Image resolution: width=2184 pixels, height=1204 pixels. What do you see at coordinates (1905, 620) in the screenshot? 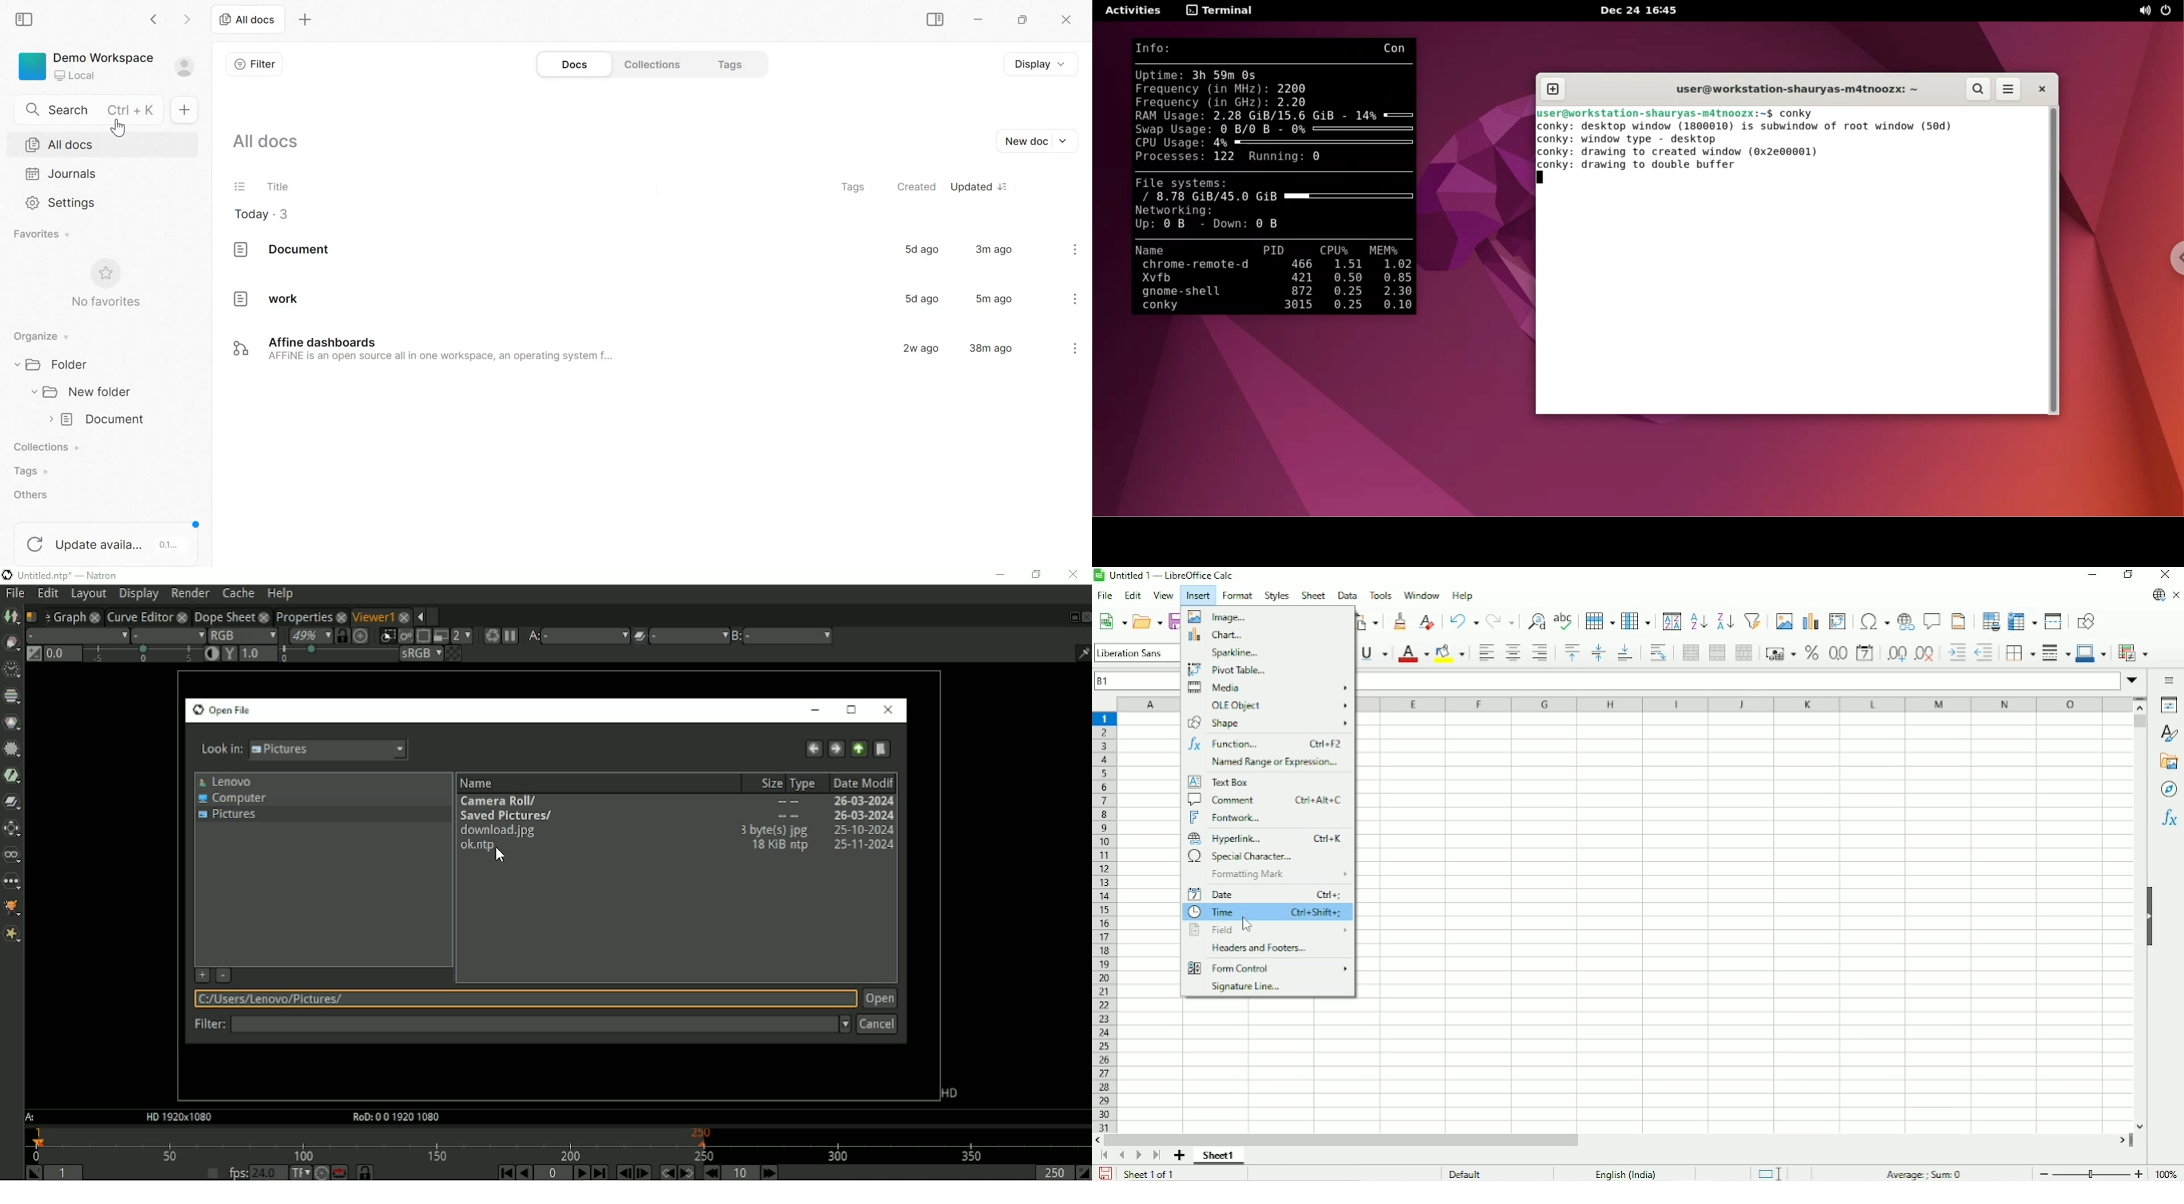
I see `Insert hyperlink` at bounding box center [1905, 620].